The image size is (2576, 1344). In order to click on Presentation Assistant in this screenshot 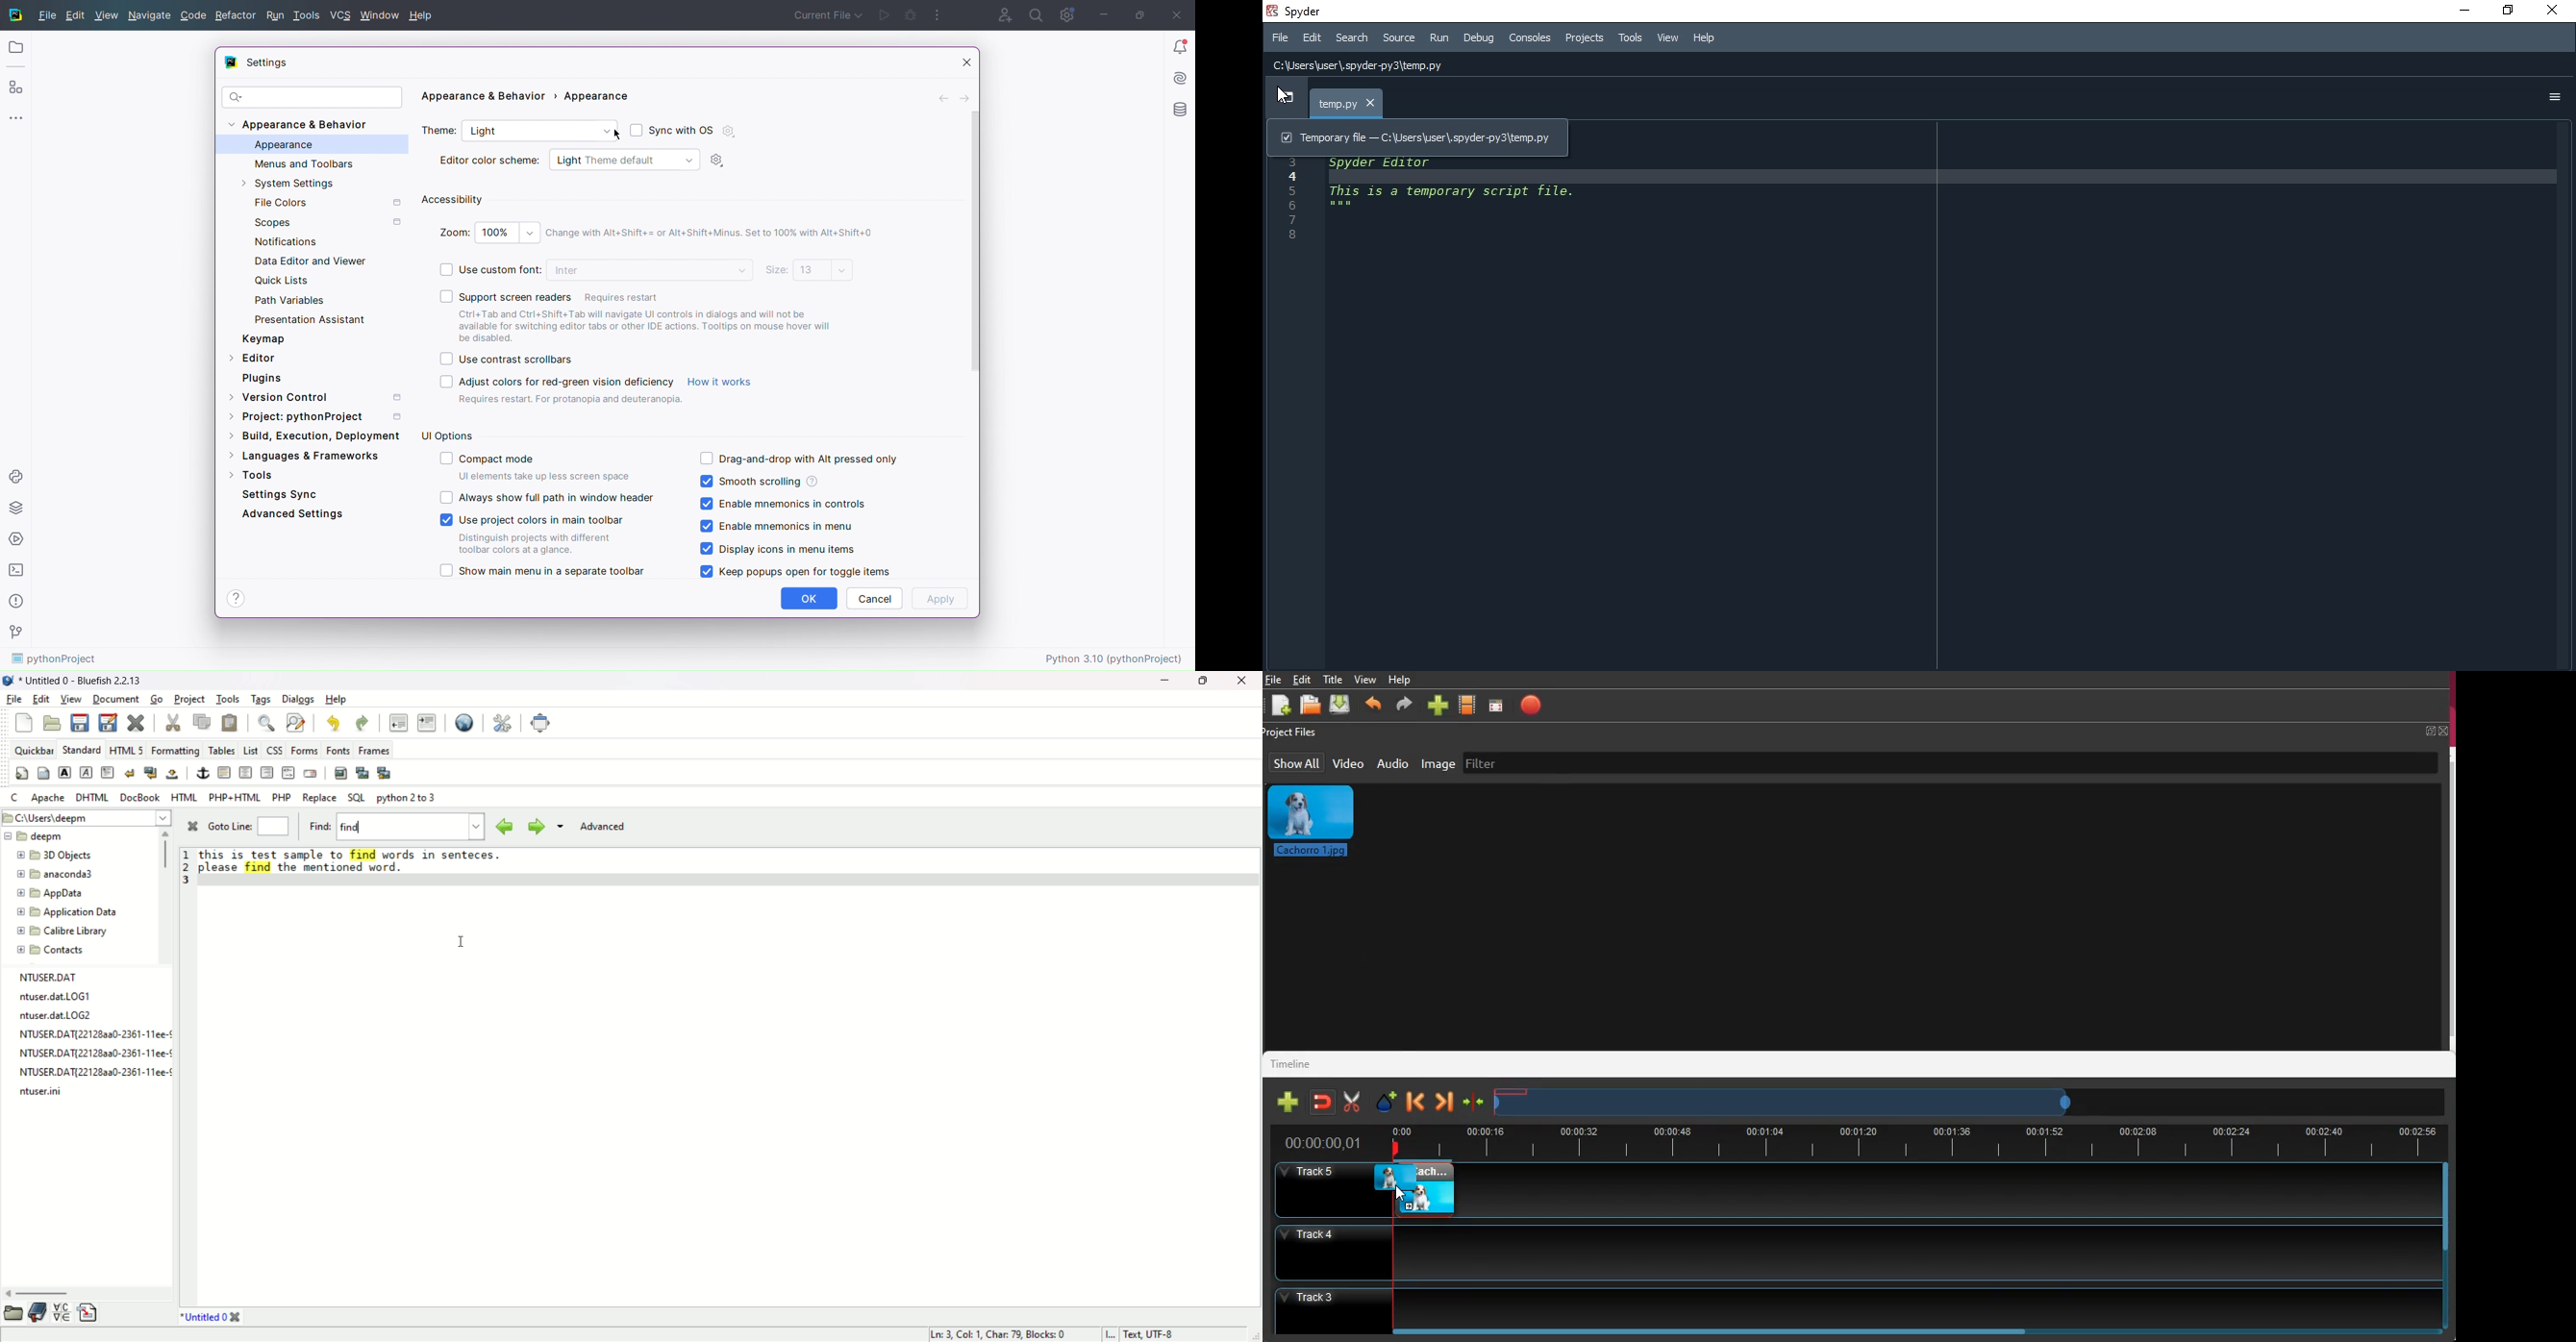, I will do `click(311, 319)`.